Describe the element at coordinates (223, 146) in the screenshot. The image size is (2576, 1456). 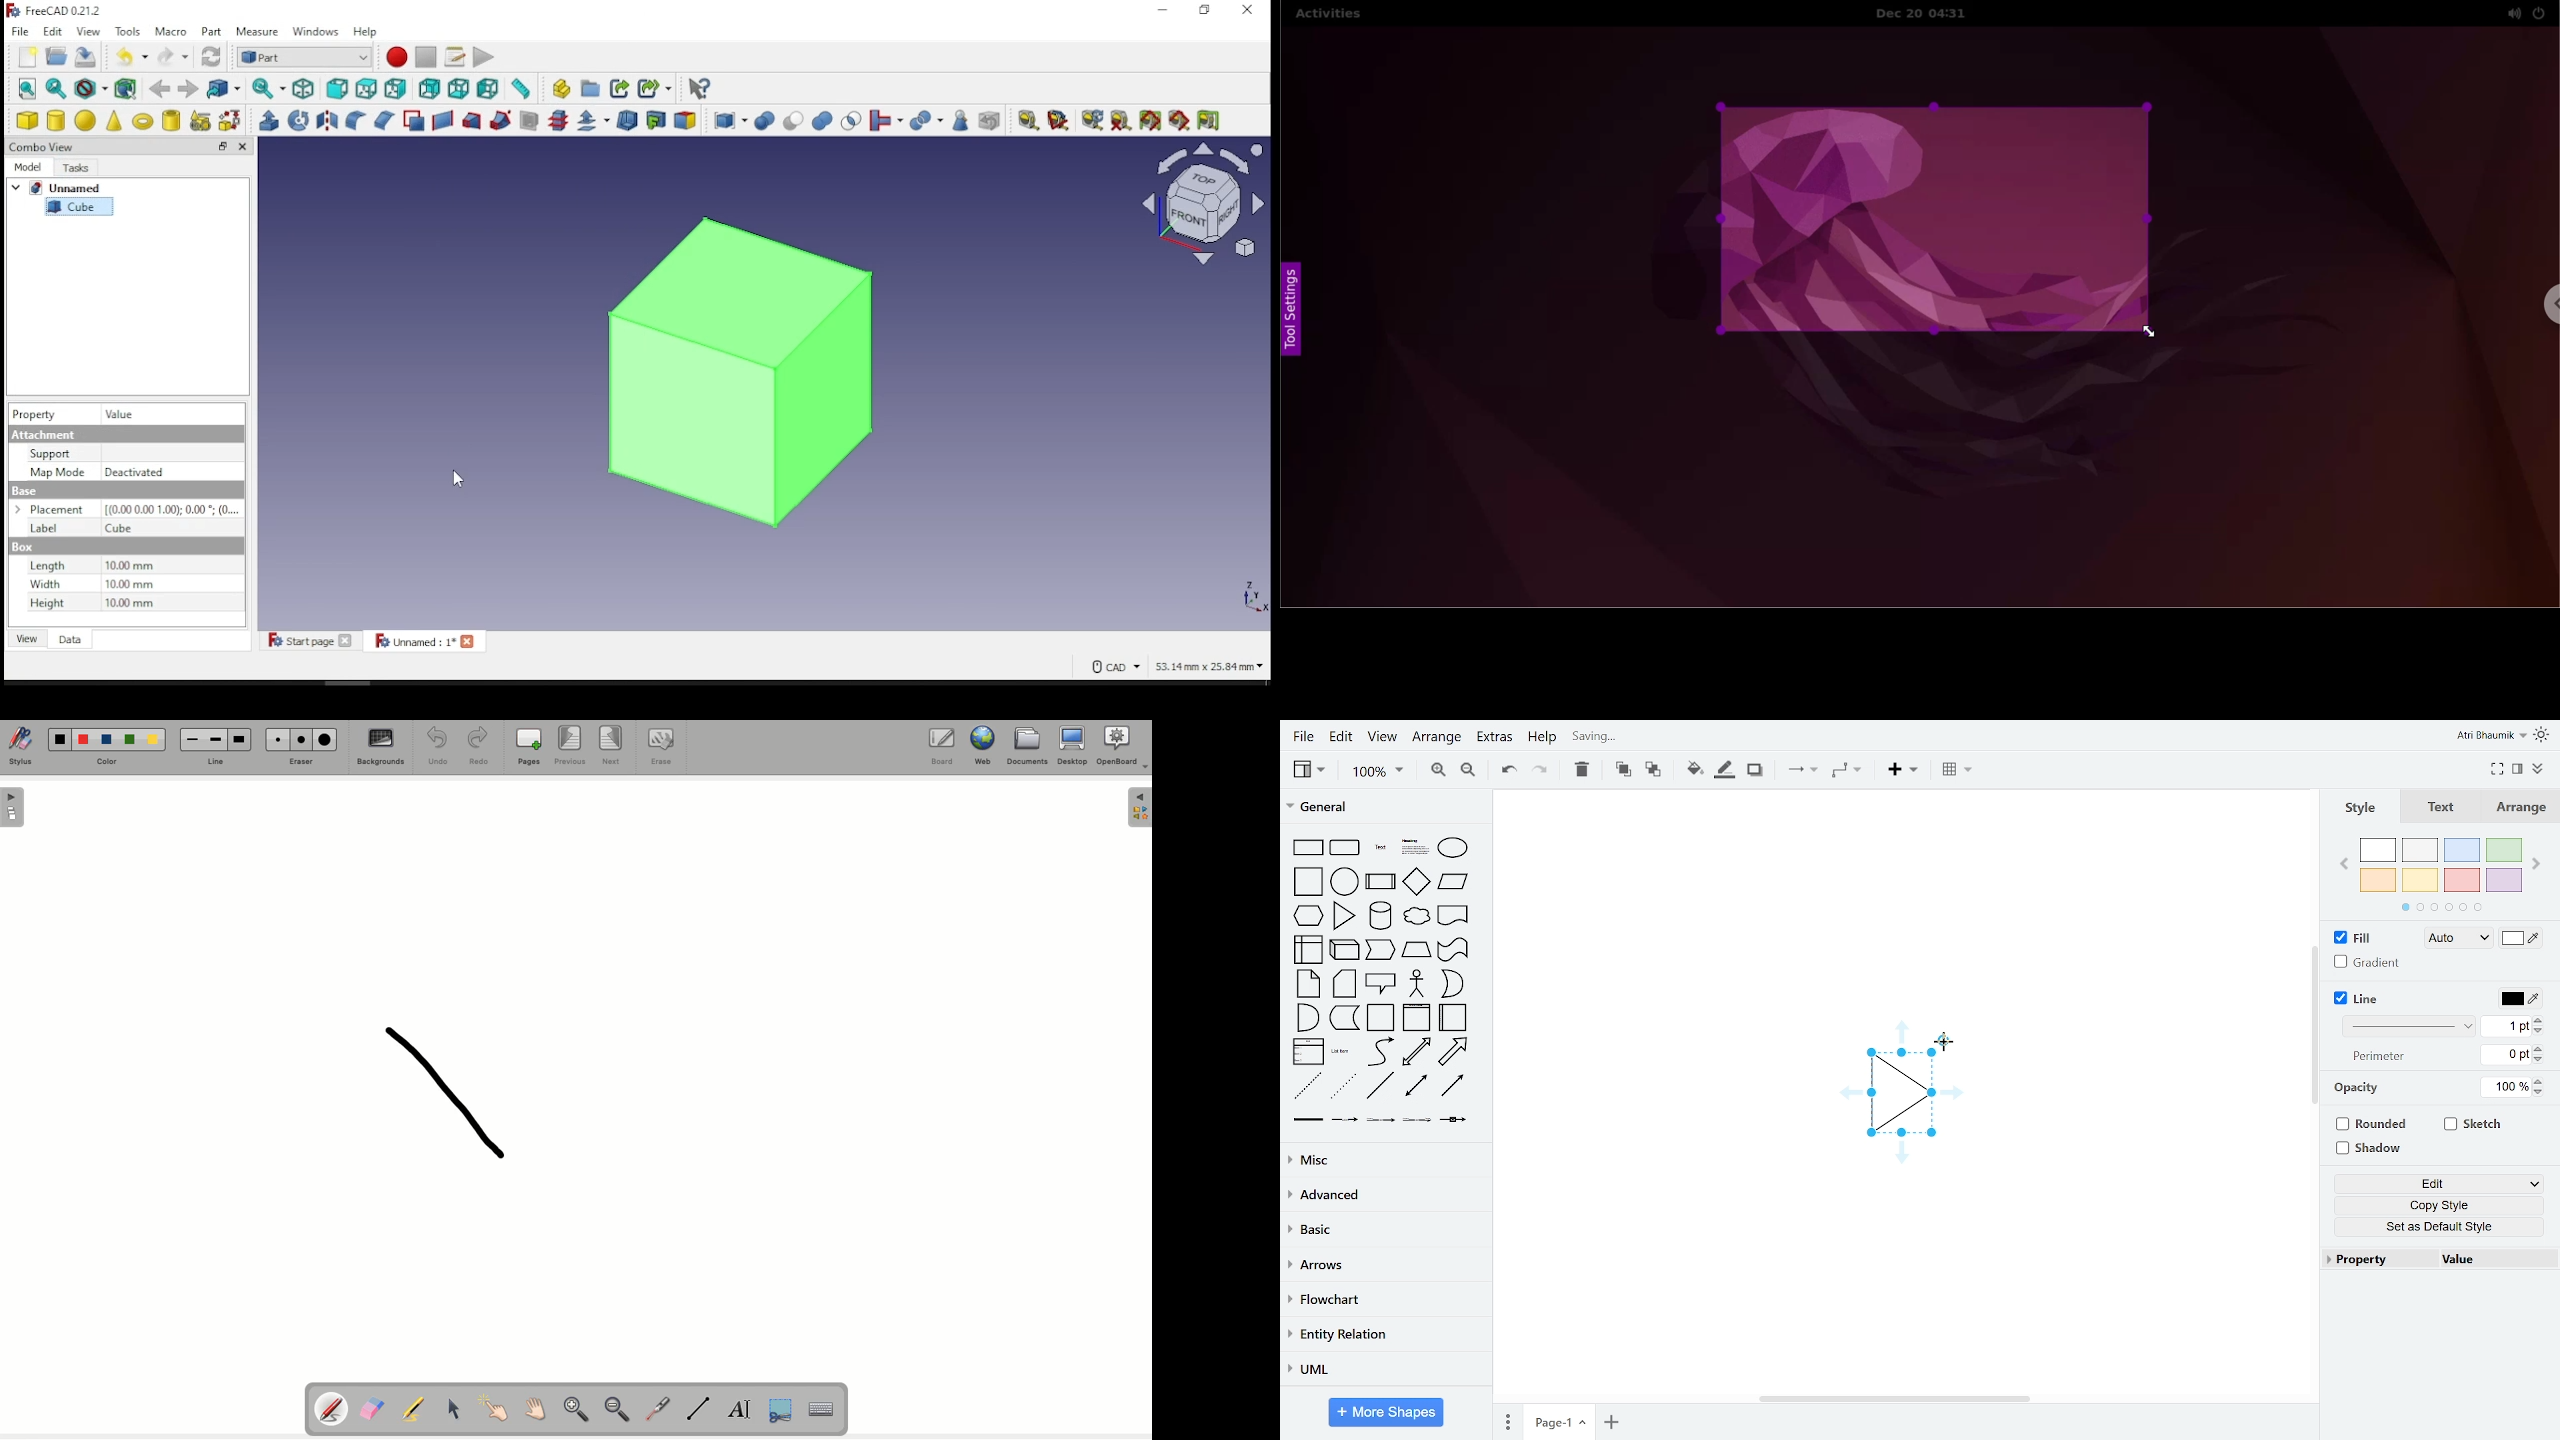
I see `restore` at that location.